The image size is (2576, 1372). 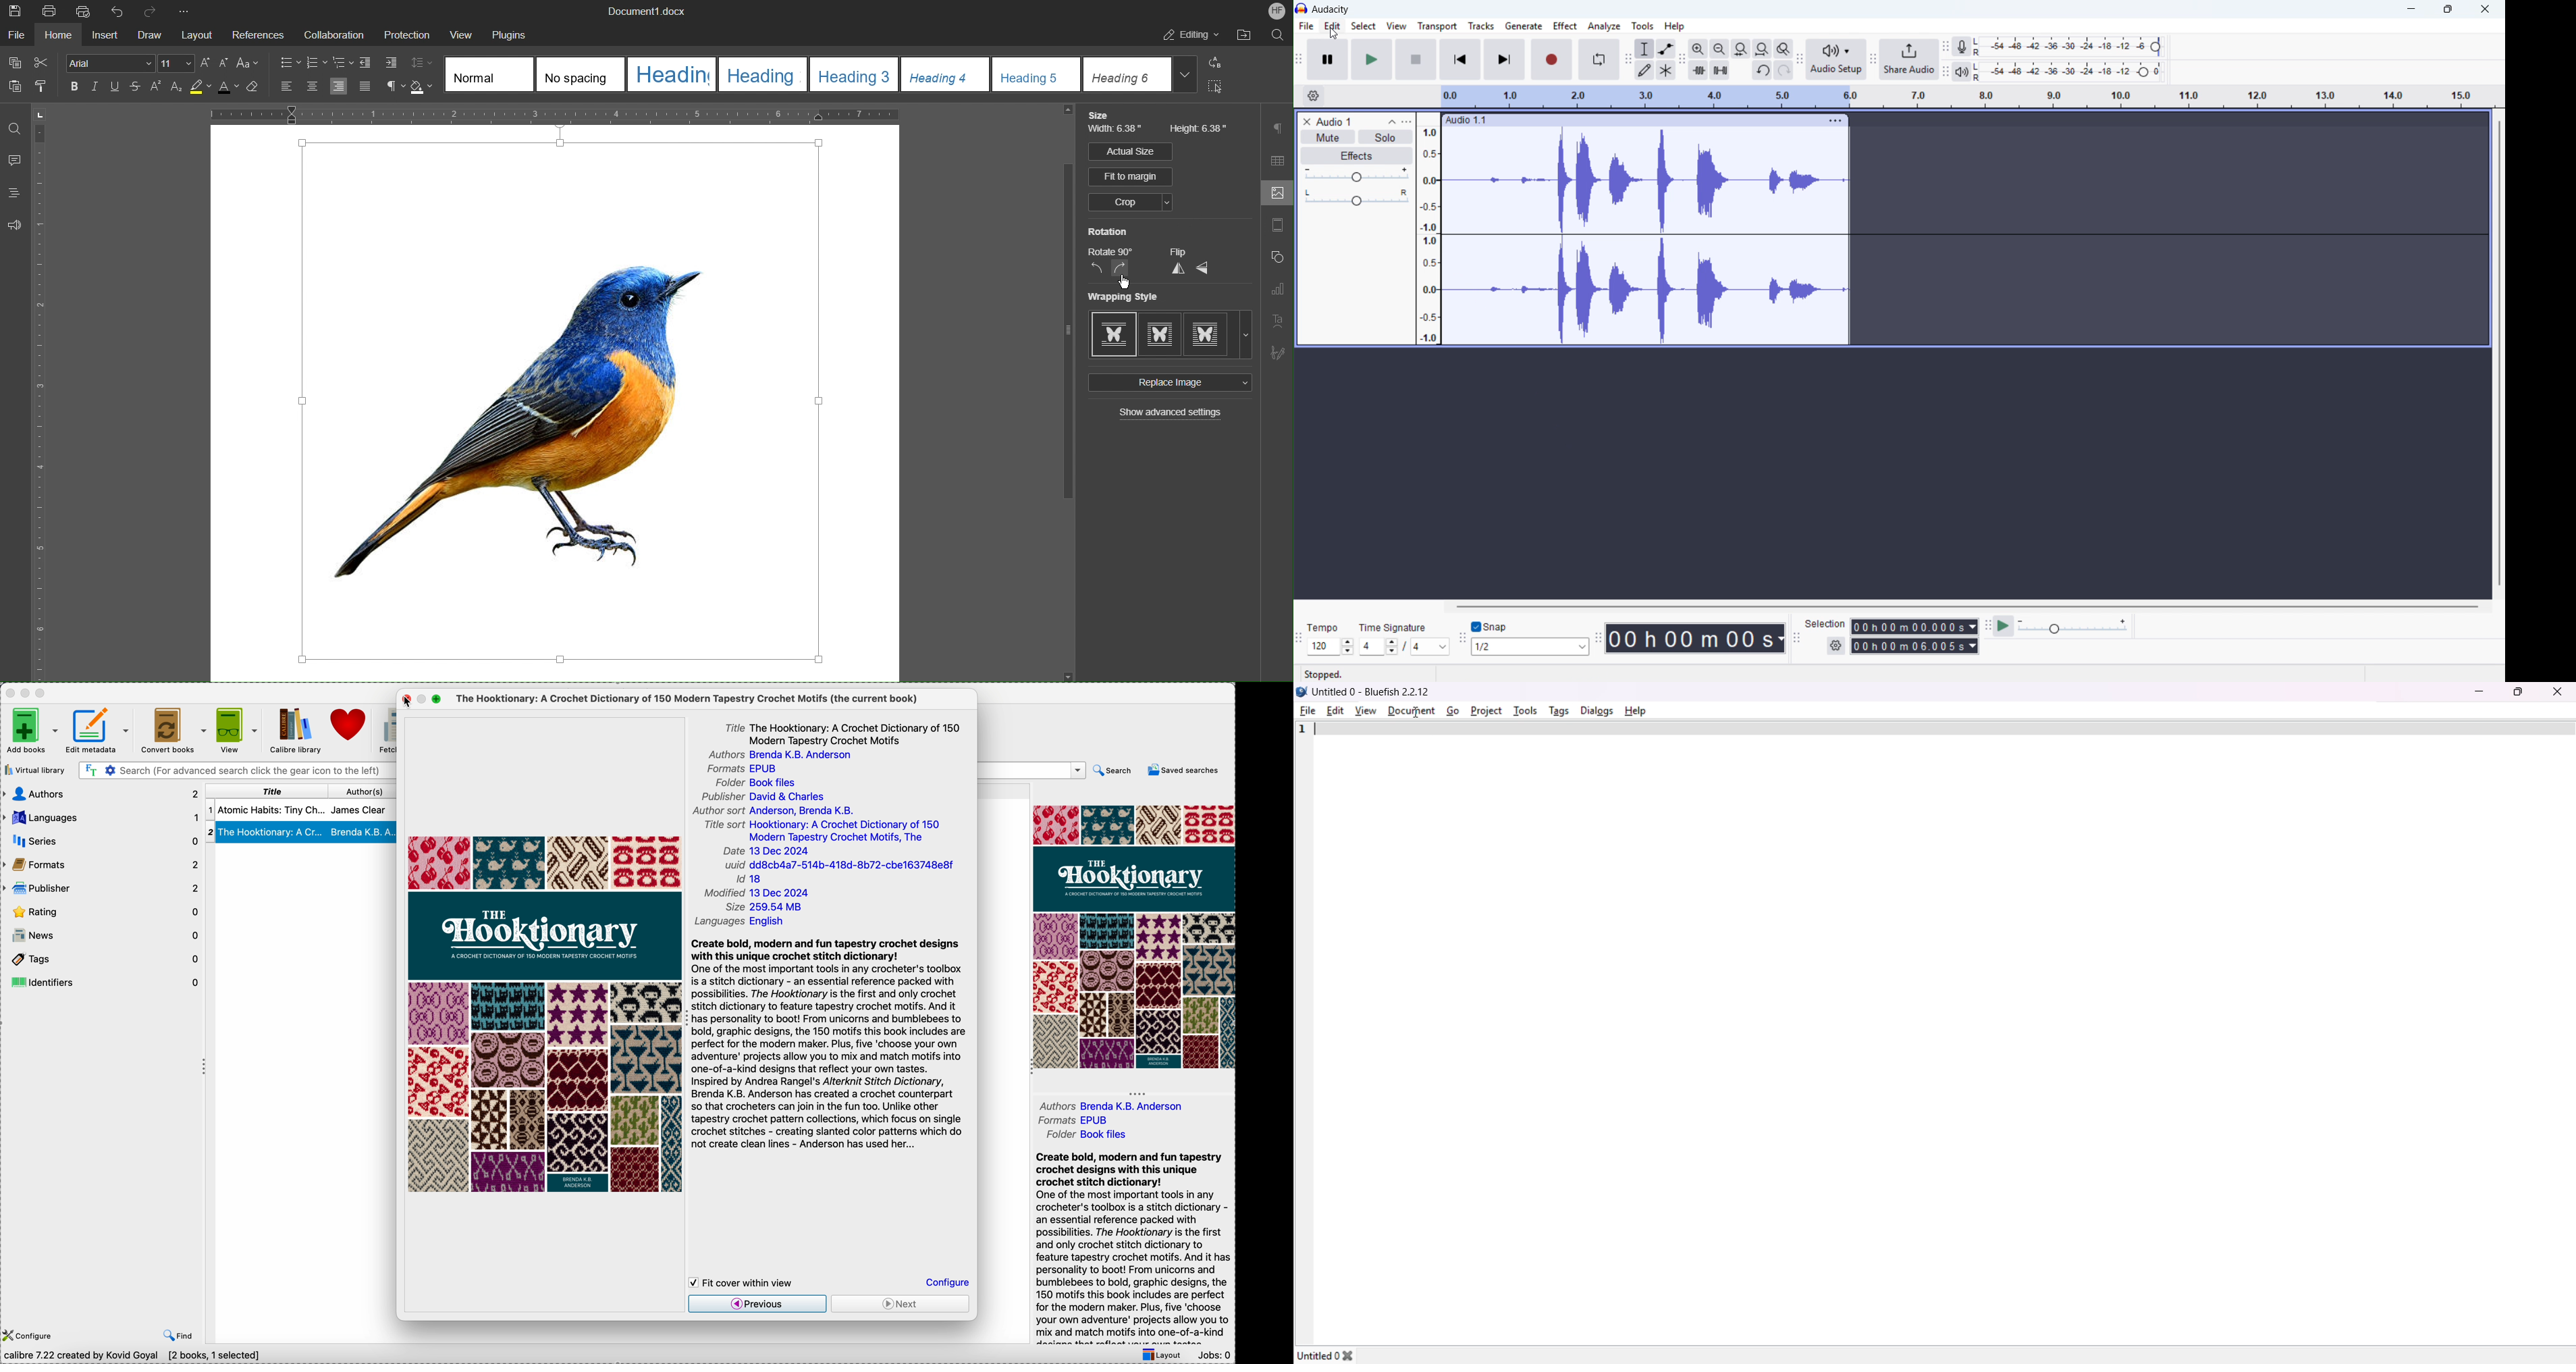 I want to click on Underline, so click(x=115, y=87).